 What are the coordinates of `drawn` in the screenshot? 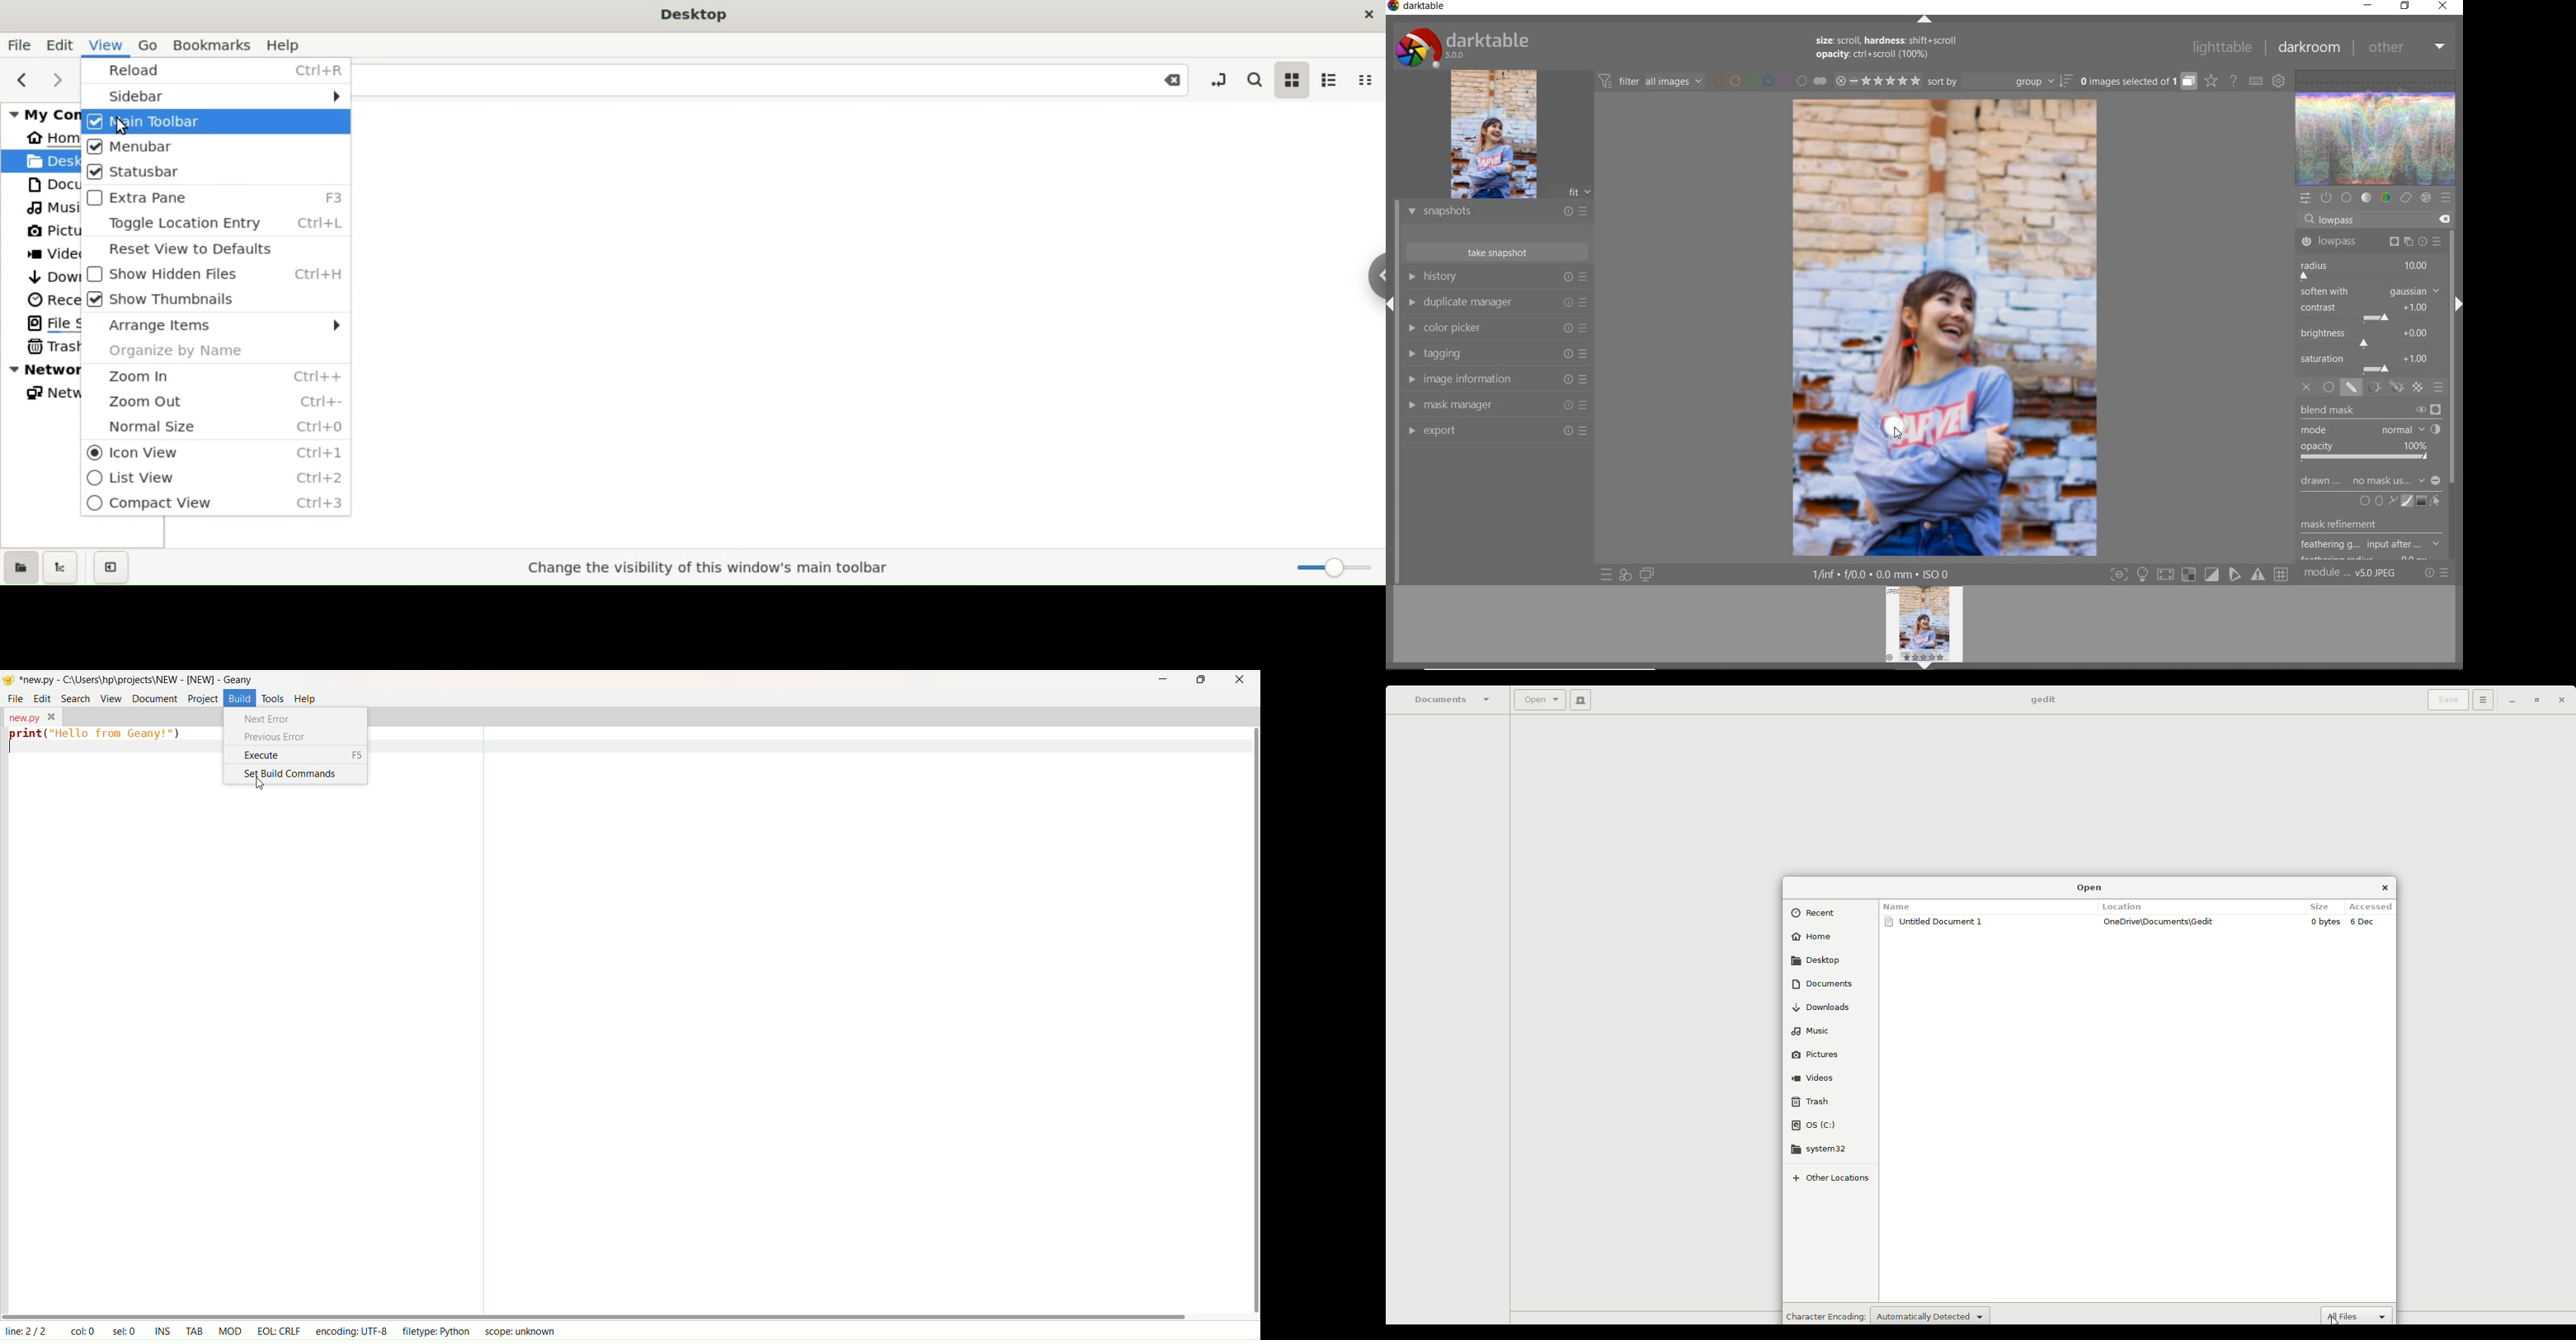 It's located at (2322, 483).